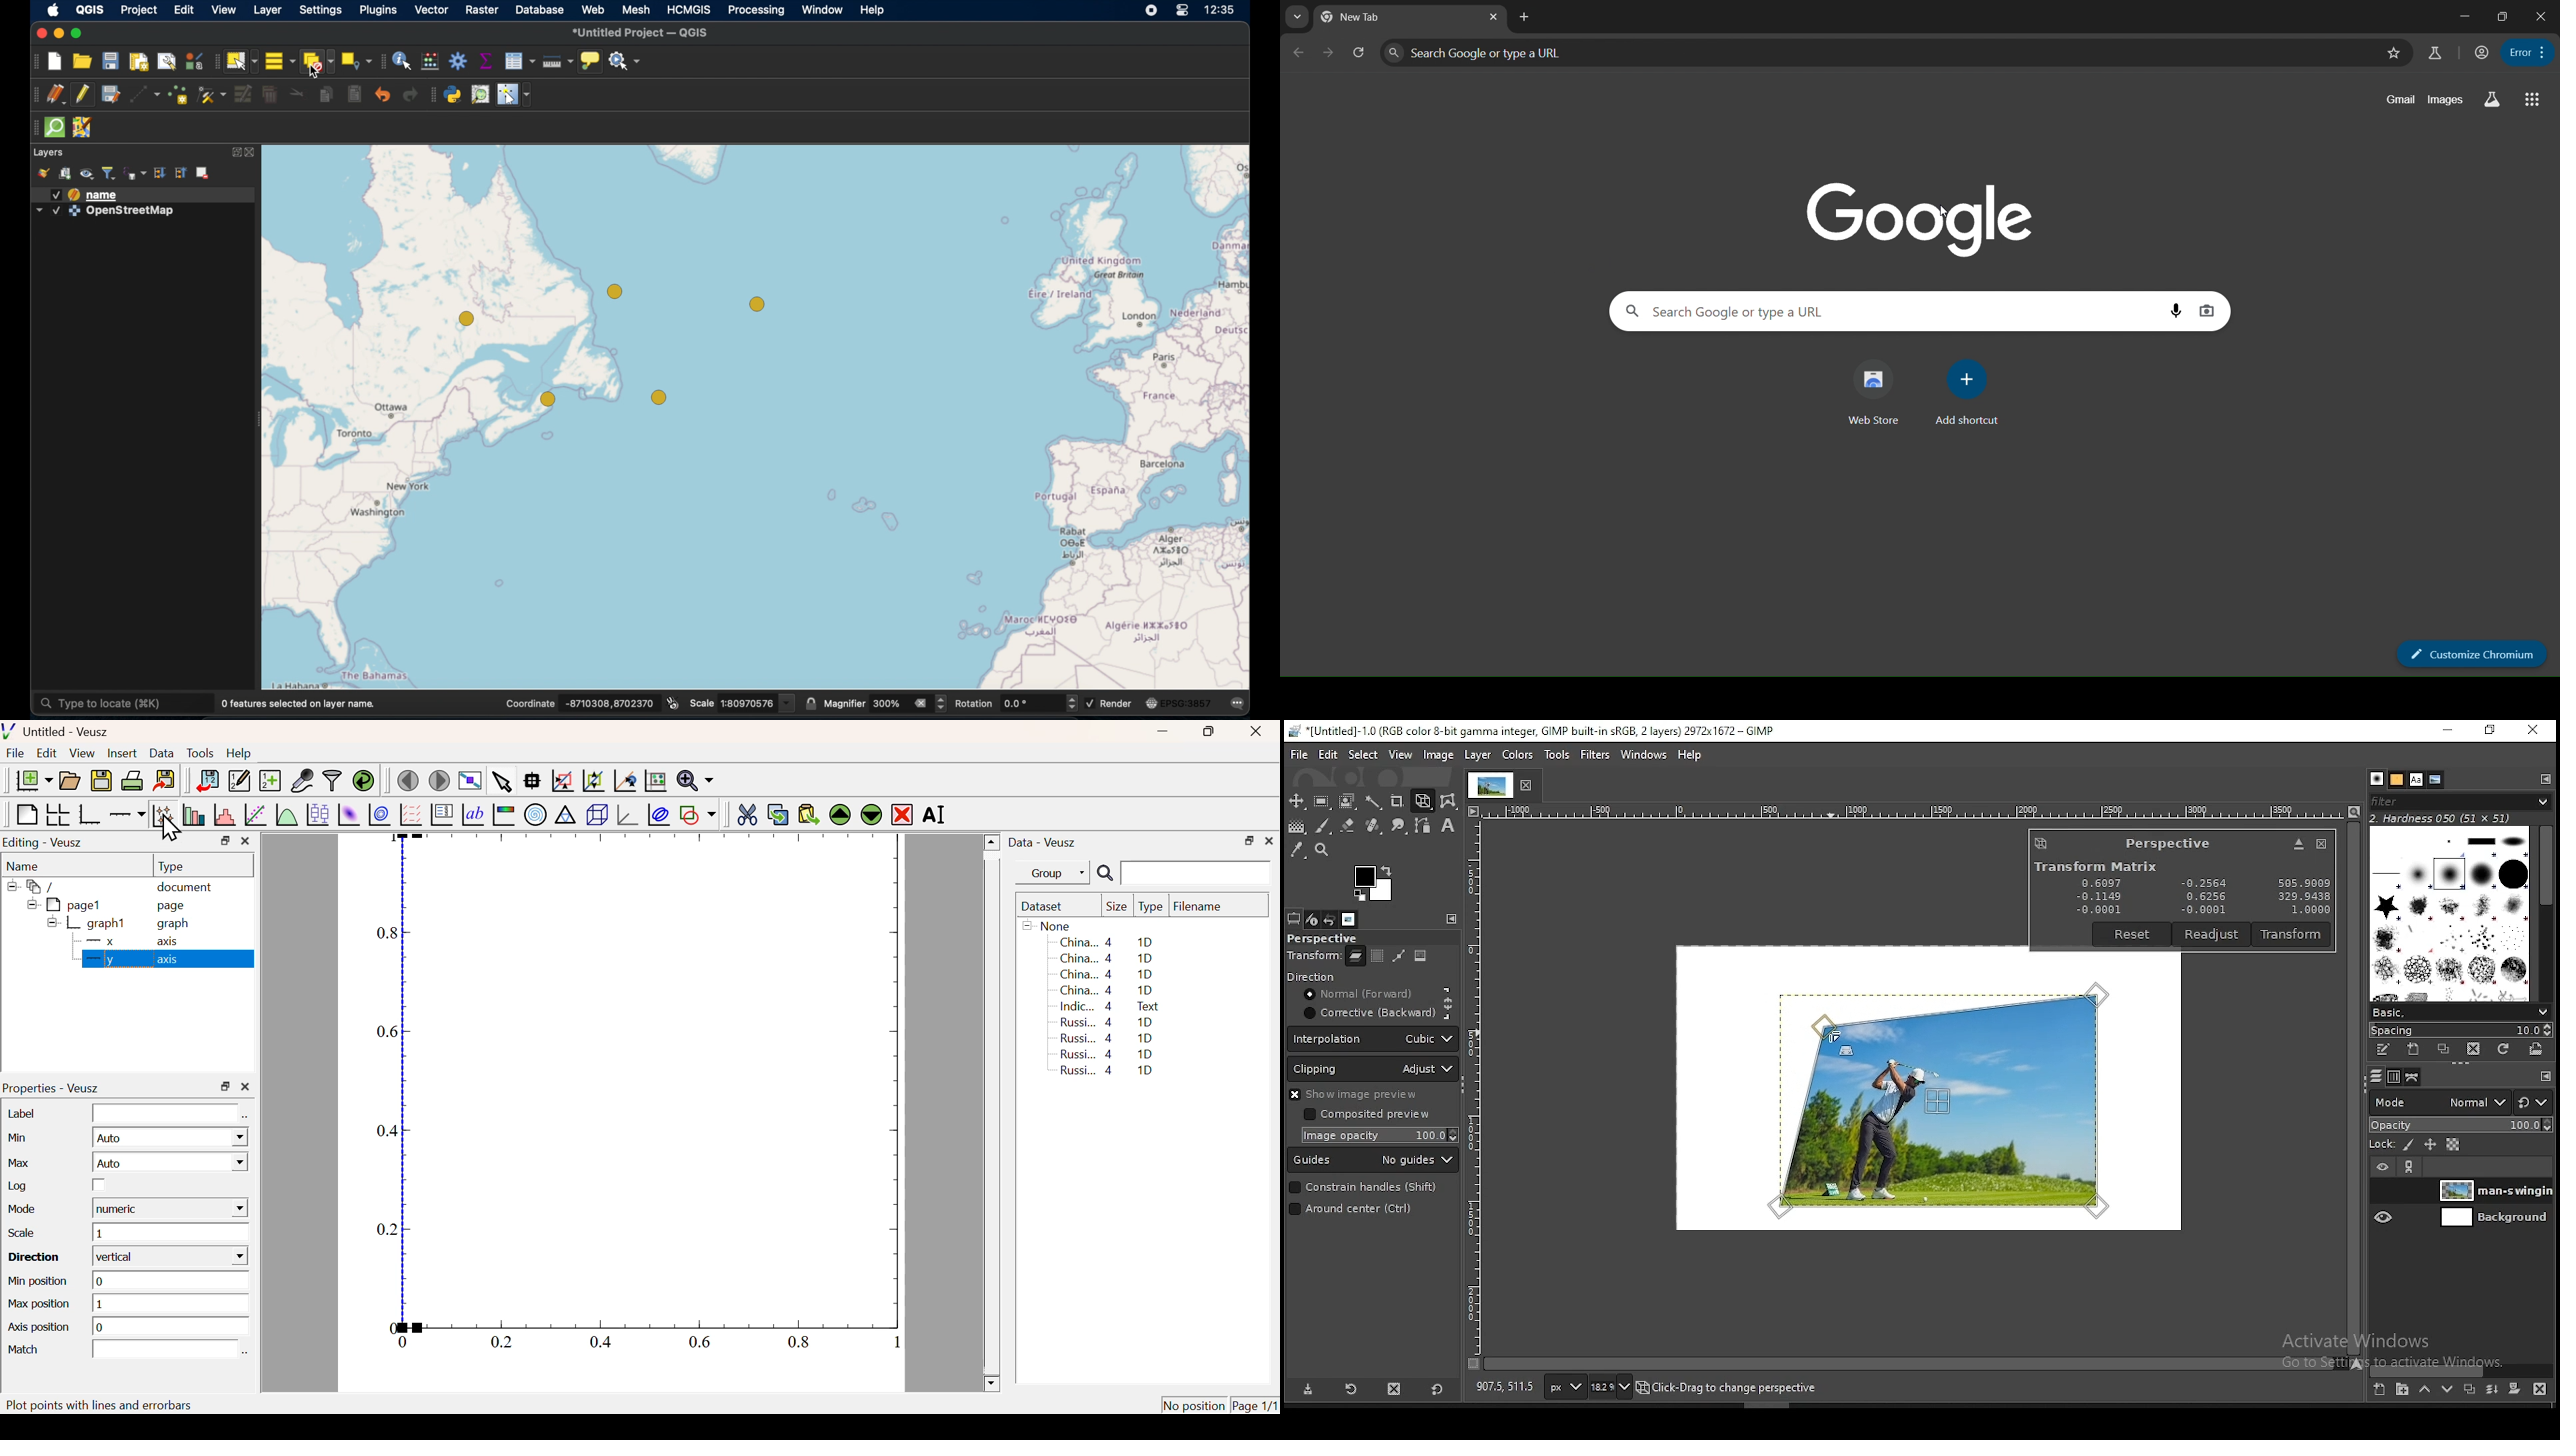 Image resolution: width=2576 pixels, height=1456 pixels. I want to click on duplicate brush, so click(2443, 1050).